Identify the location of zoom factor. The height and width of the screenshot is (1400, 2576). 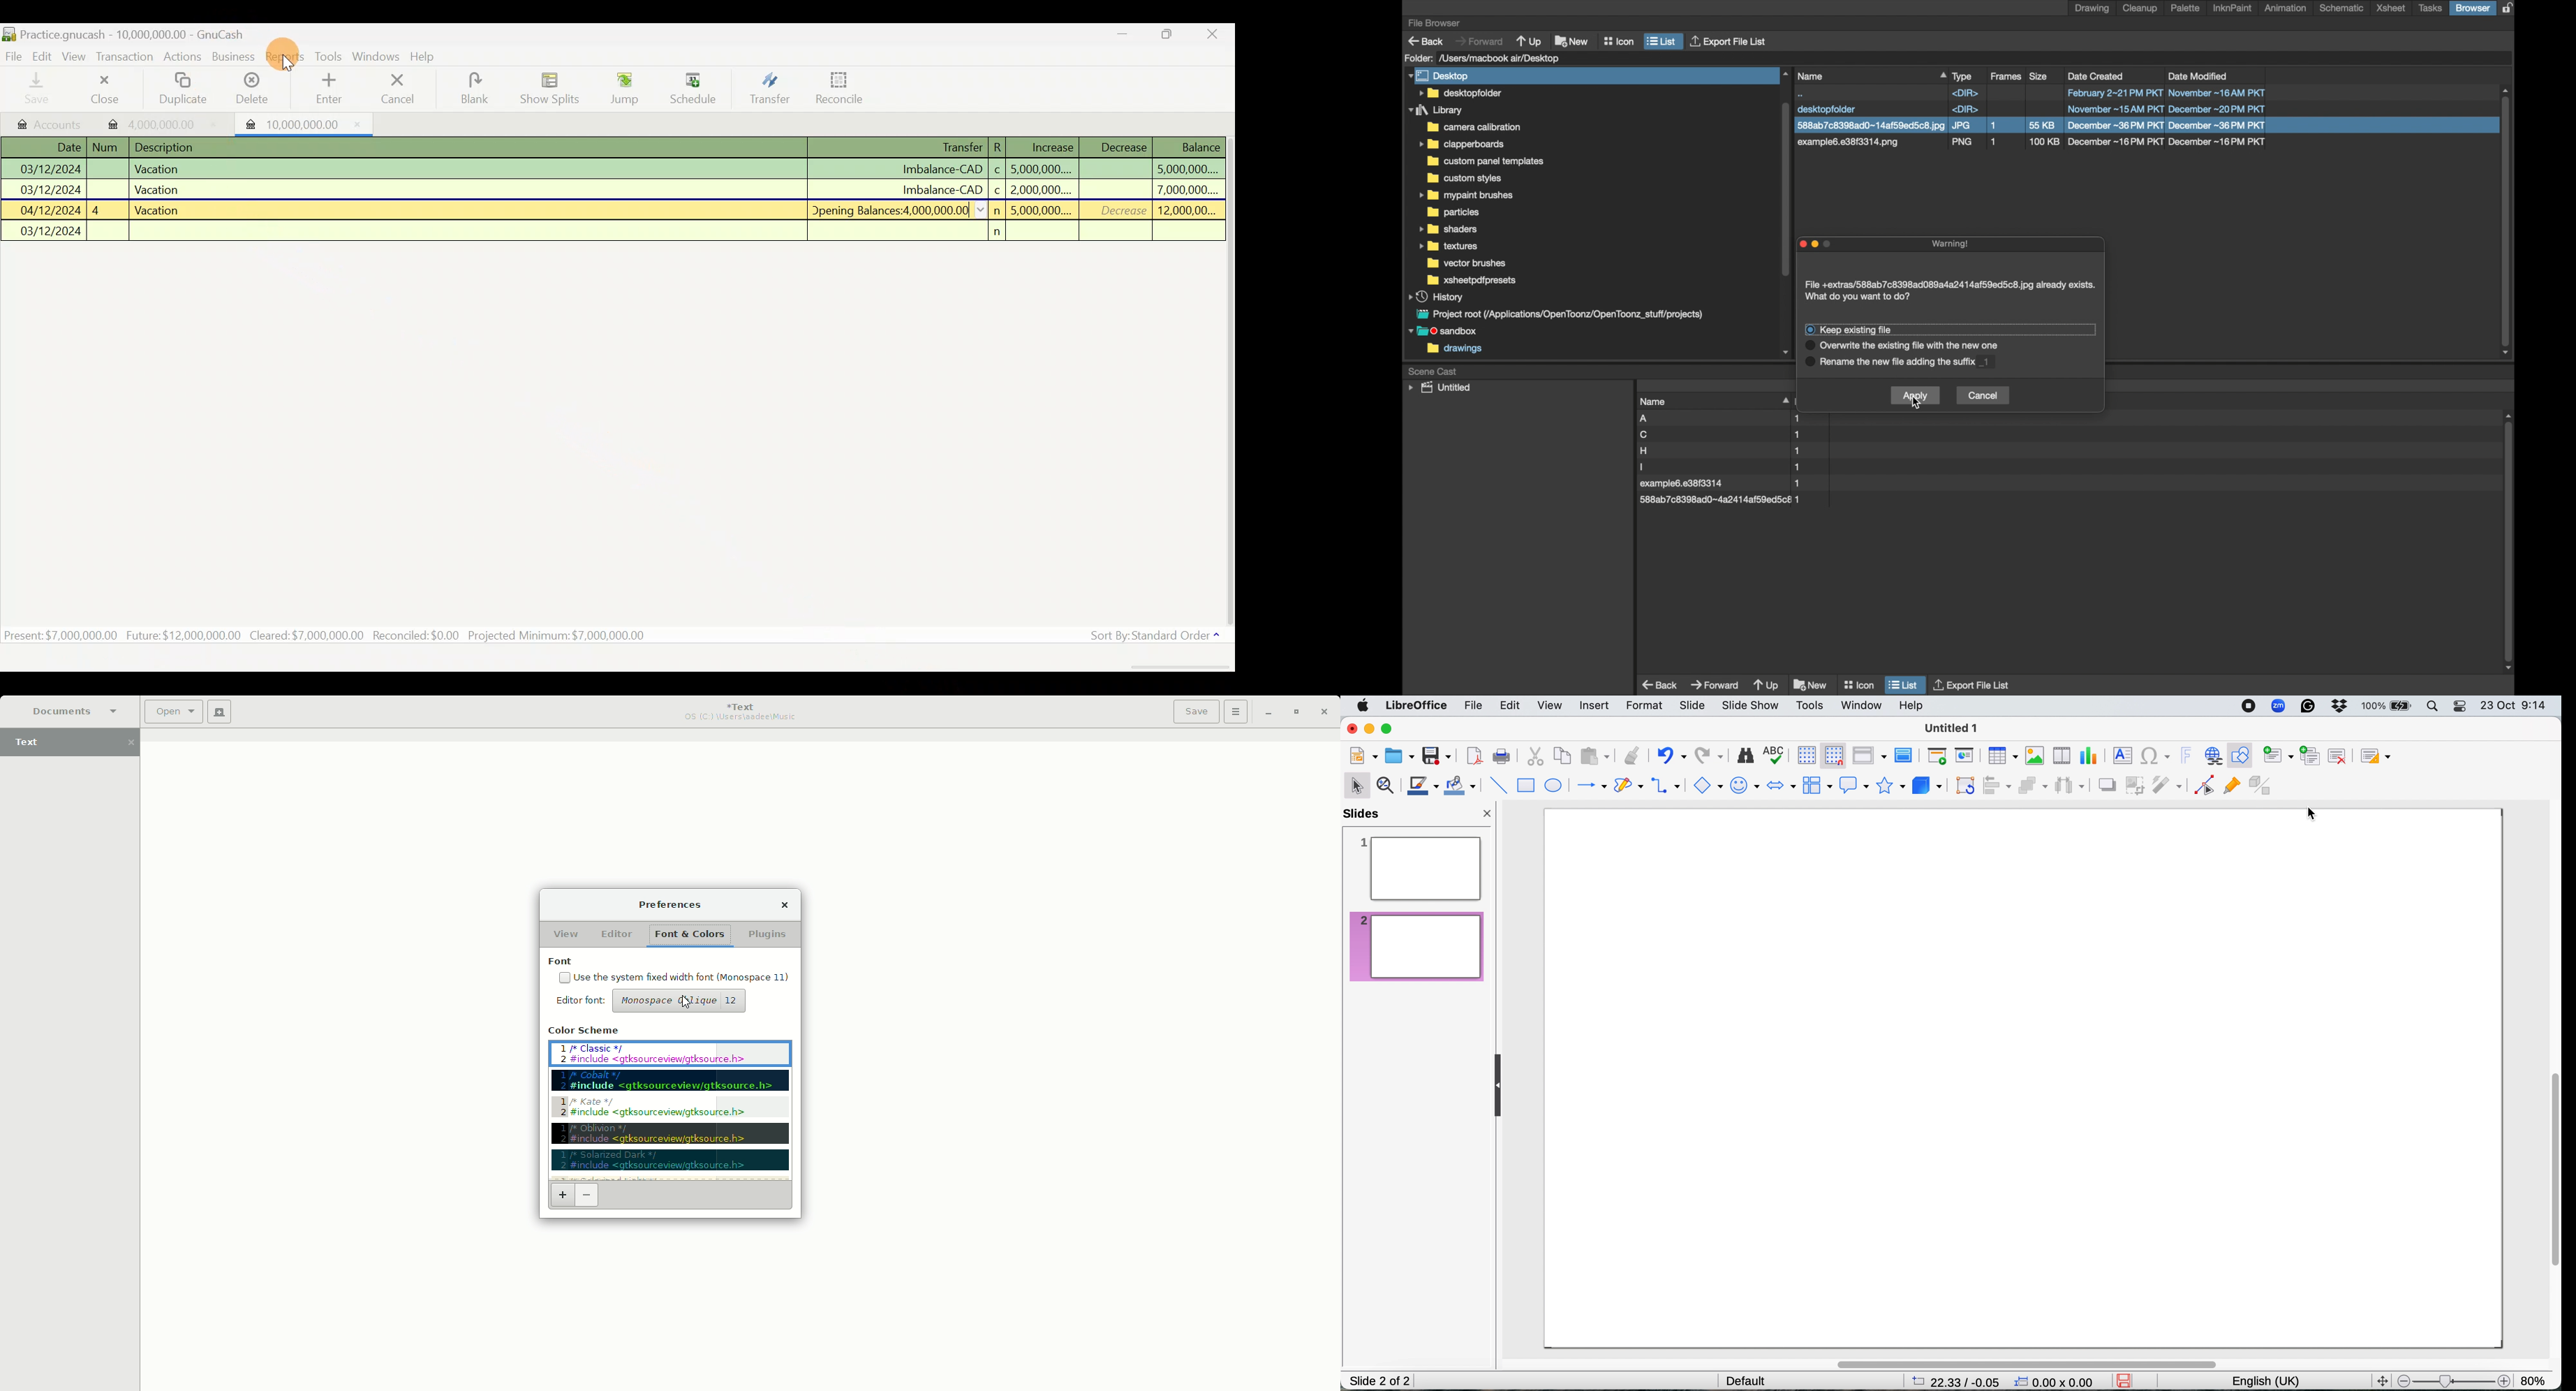
(2537, 1379).